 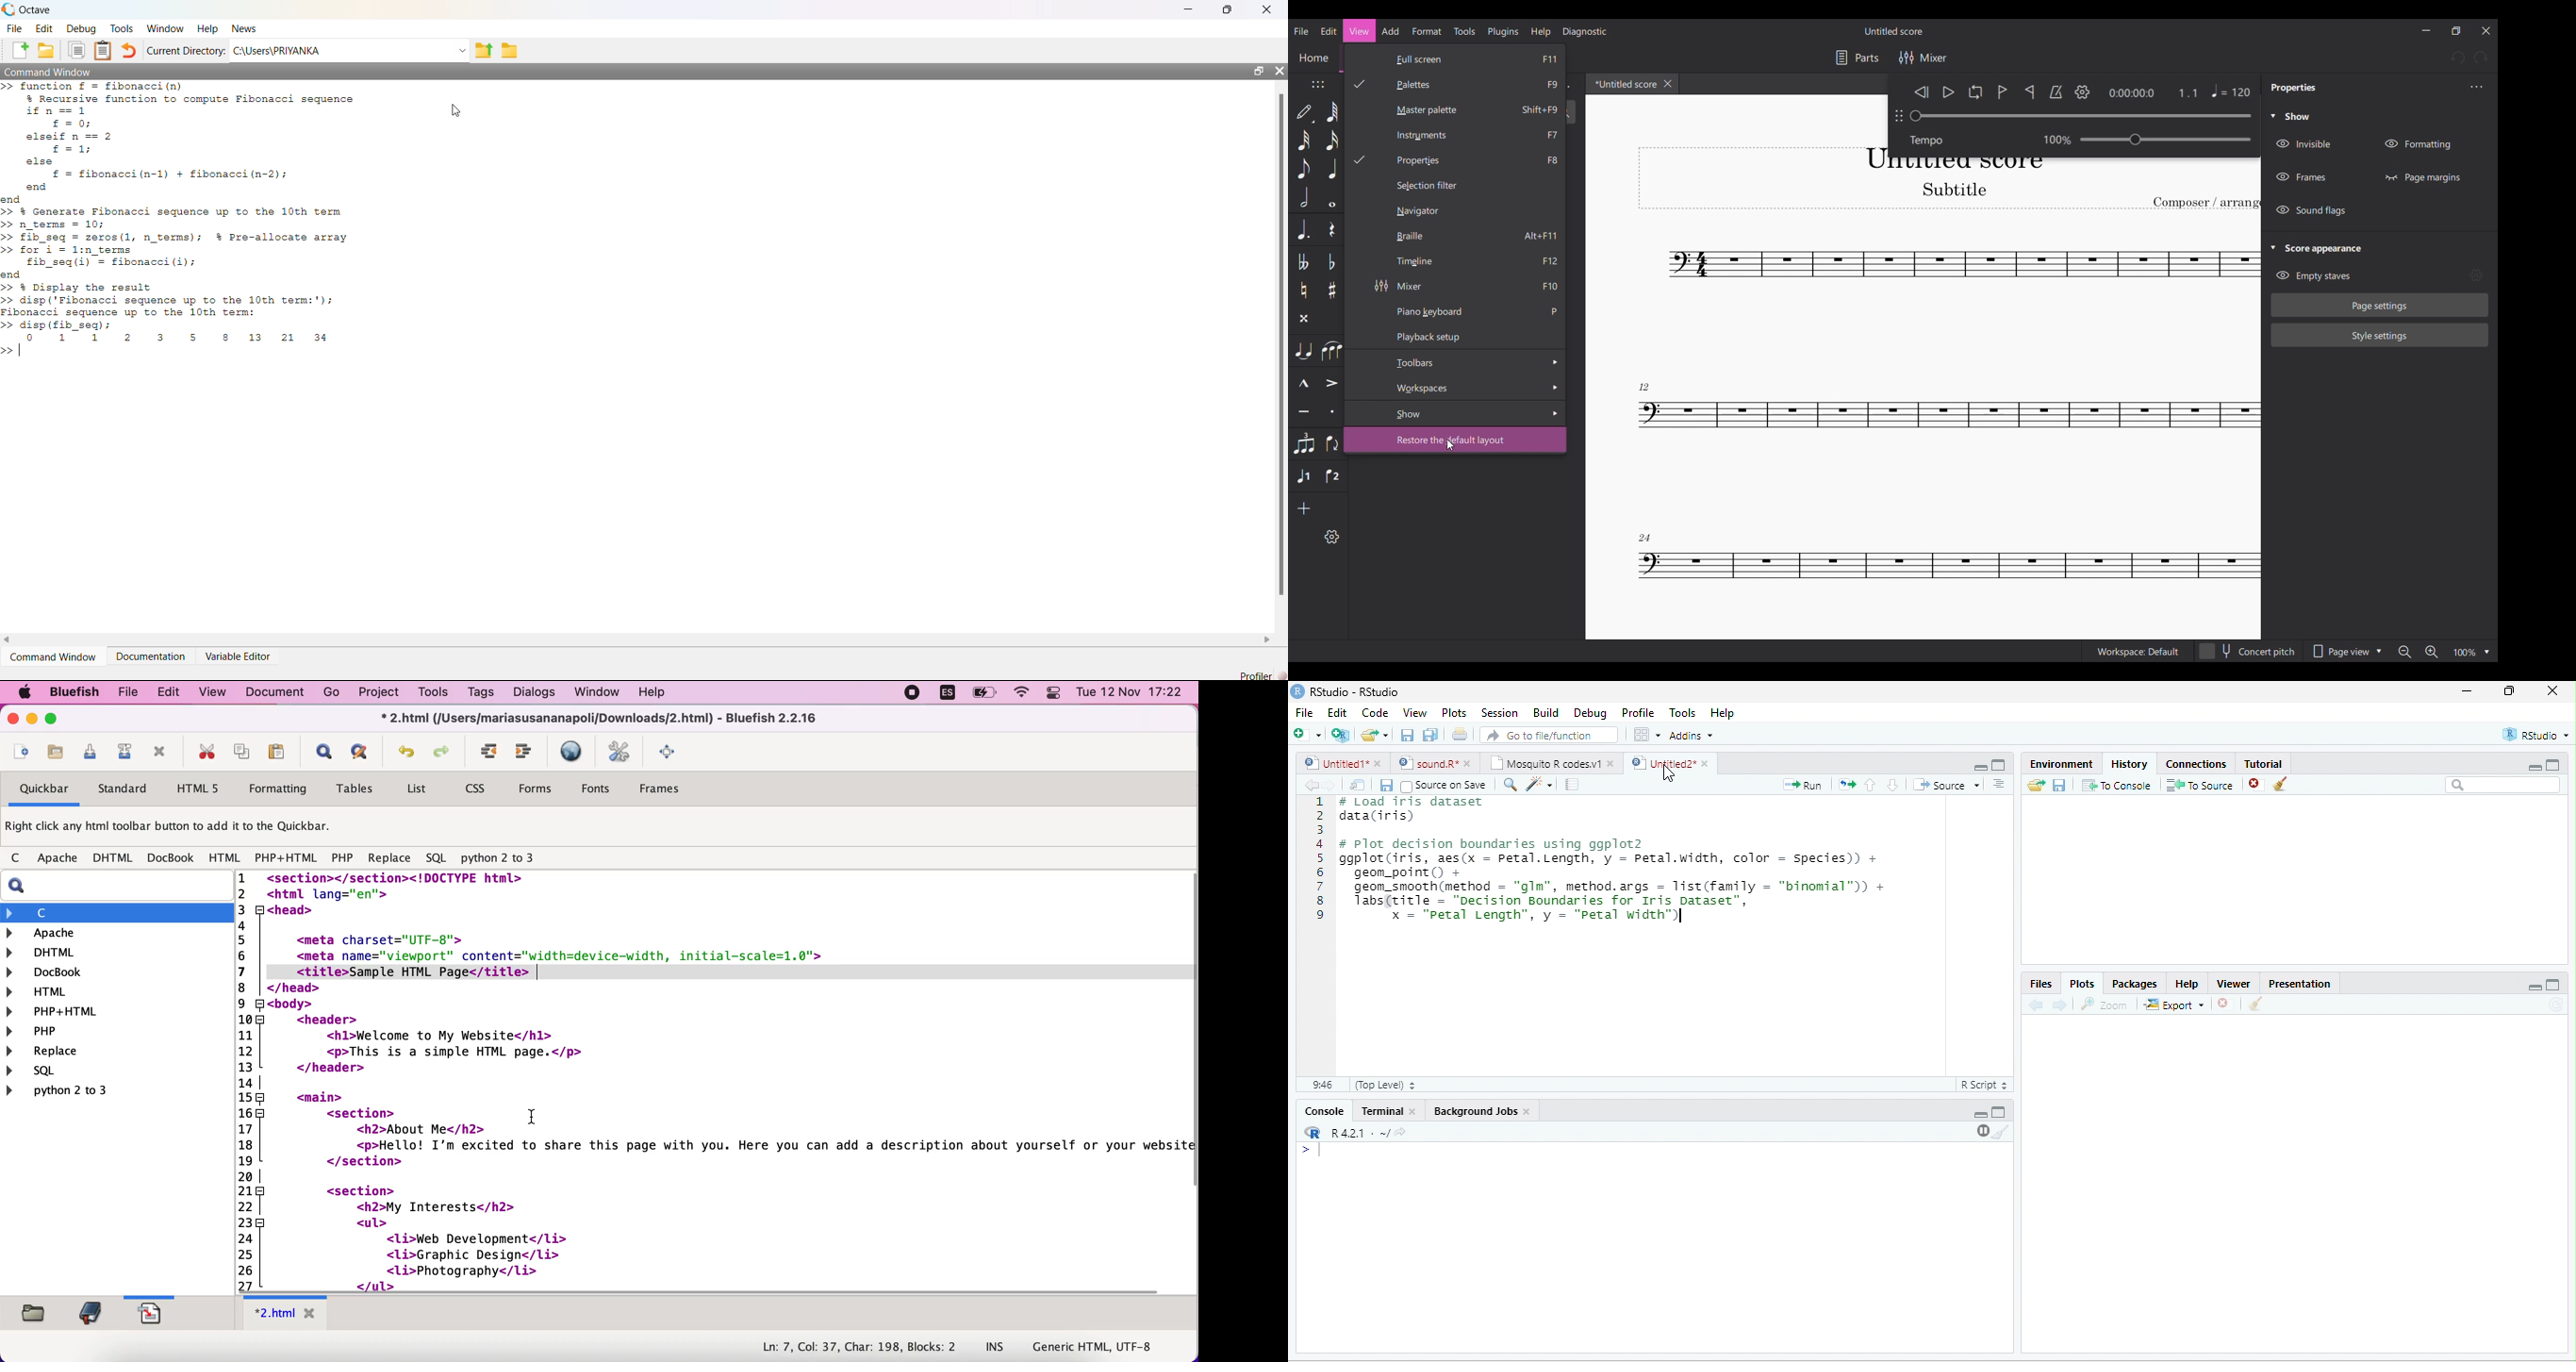 What do you see at coordinates (1474, 1111) in the screenshot?
I see `Background Jobs` at bounding box center [1474, 1111].